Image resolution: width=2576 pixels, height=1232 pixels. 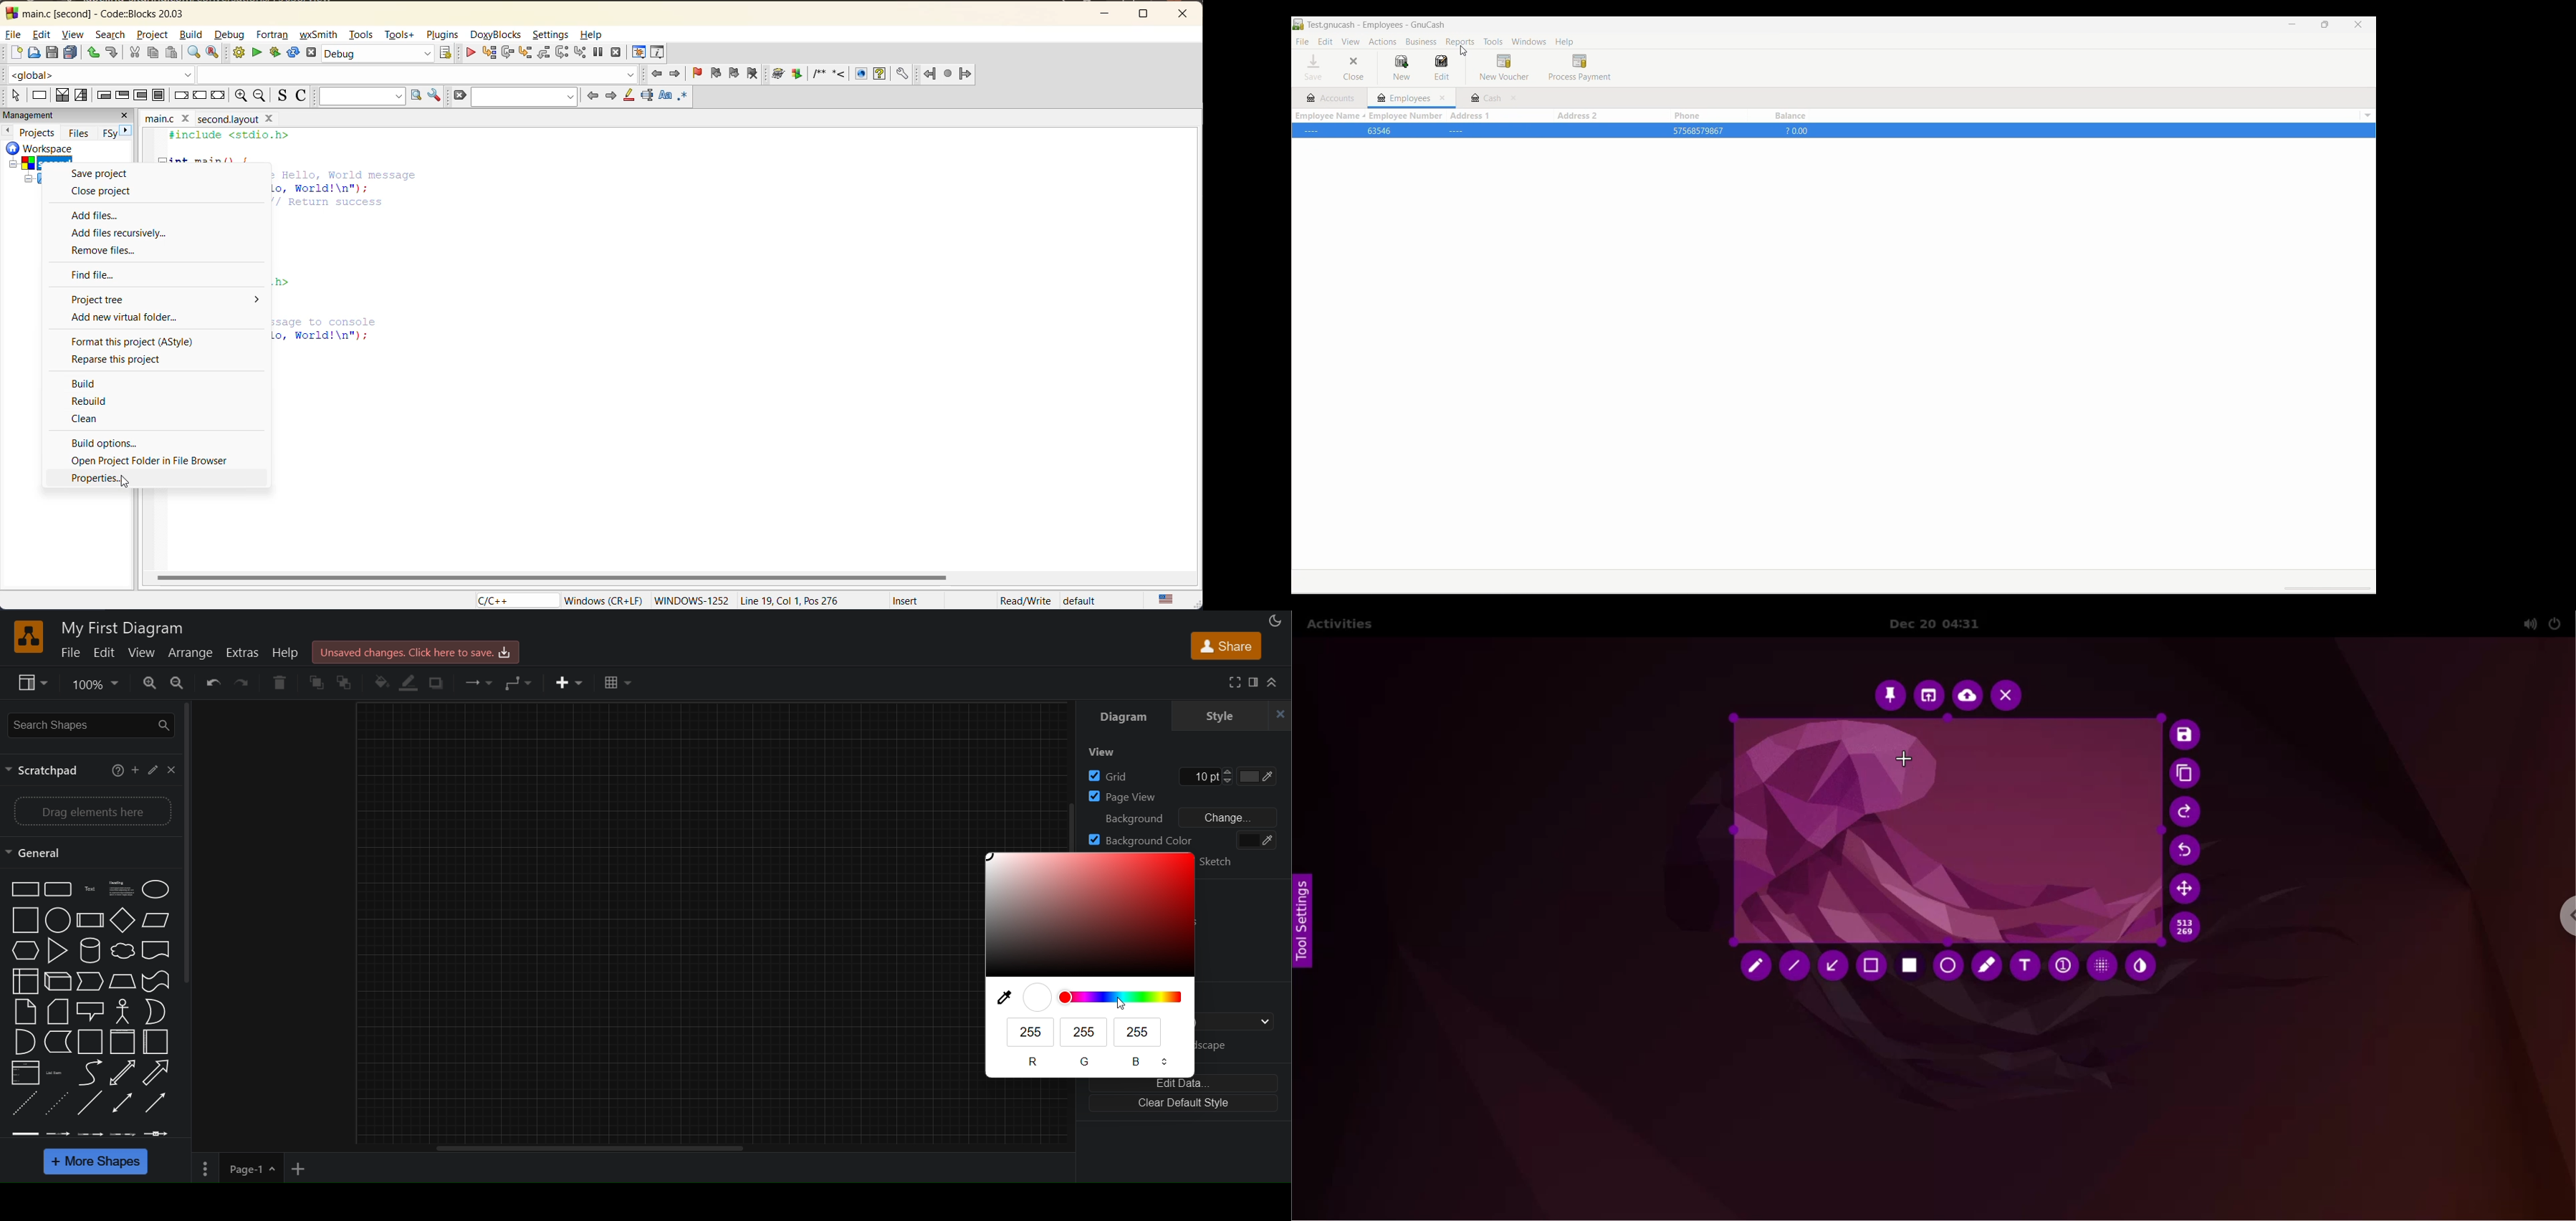 What do you see at coordinates (715, 71) in the screenshot?
I see `previous bookmark` at bounding box center [715, 71].